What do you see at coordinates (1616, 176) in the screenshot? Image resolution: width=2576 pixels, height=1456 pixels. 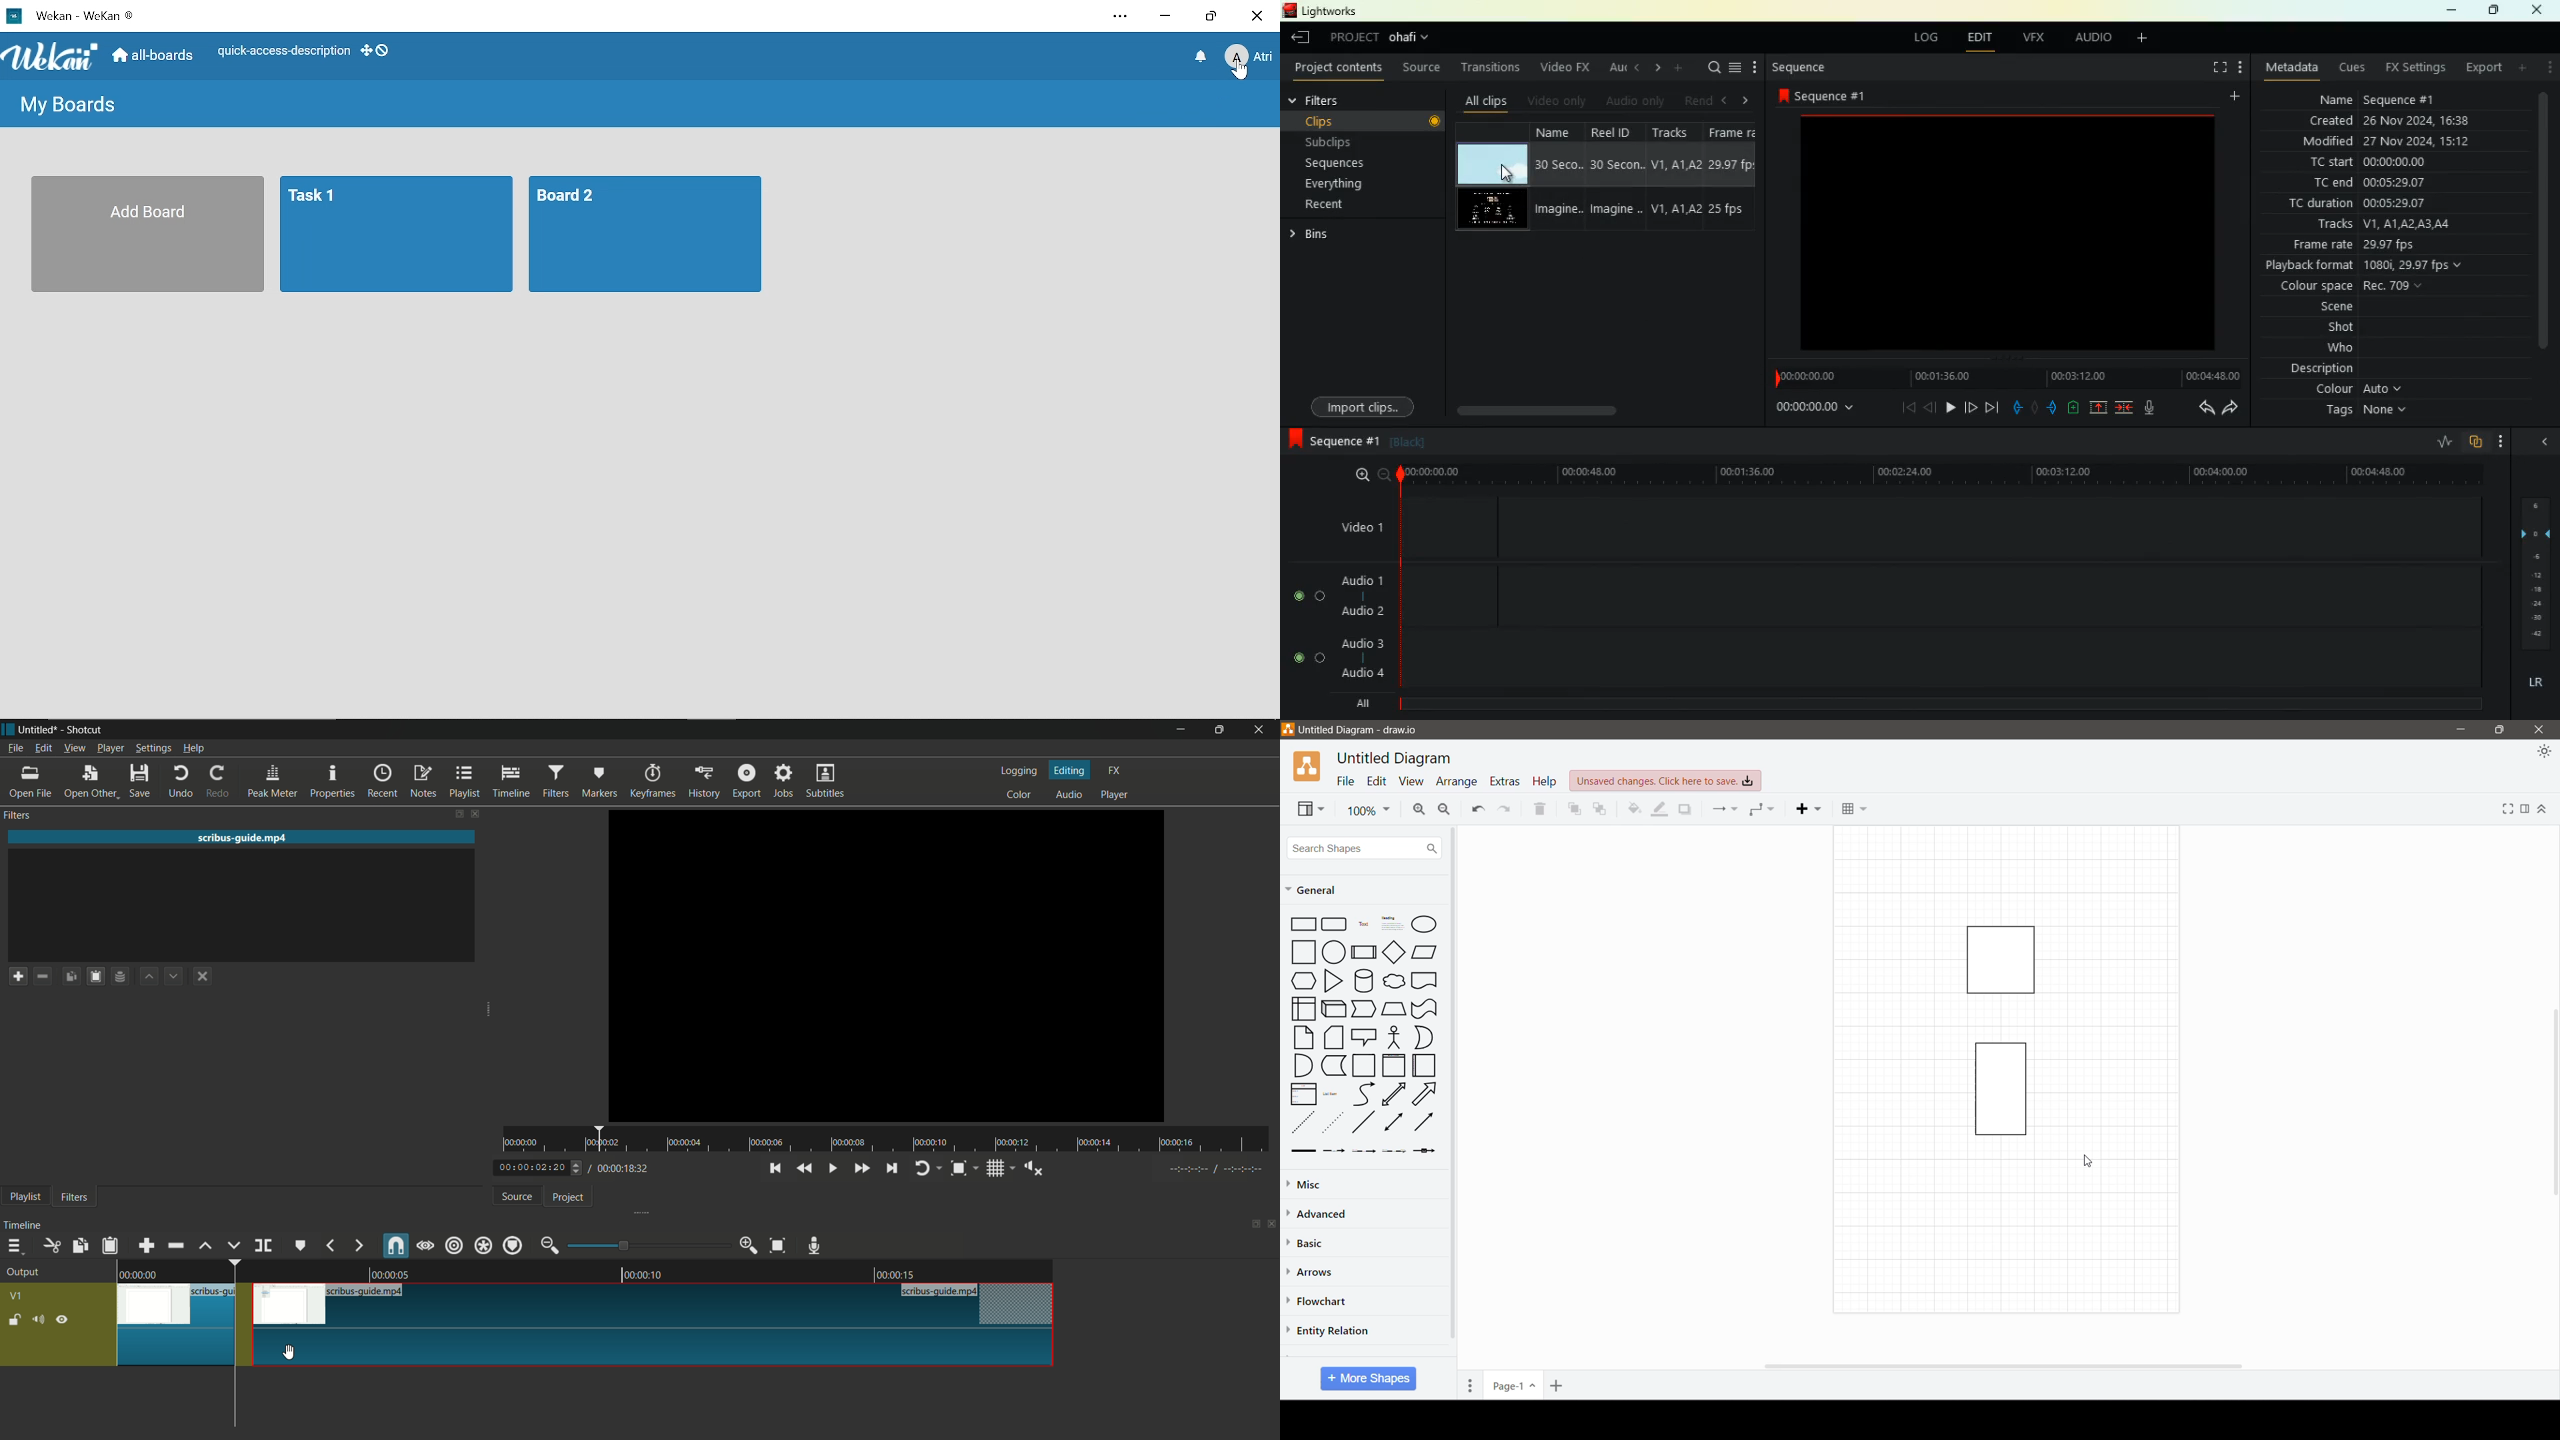 I see `reel id` at bounding box center [1616, 176].